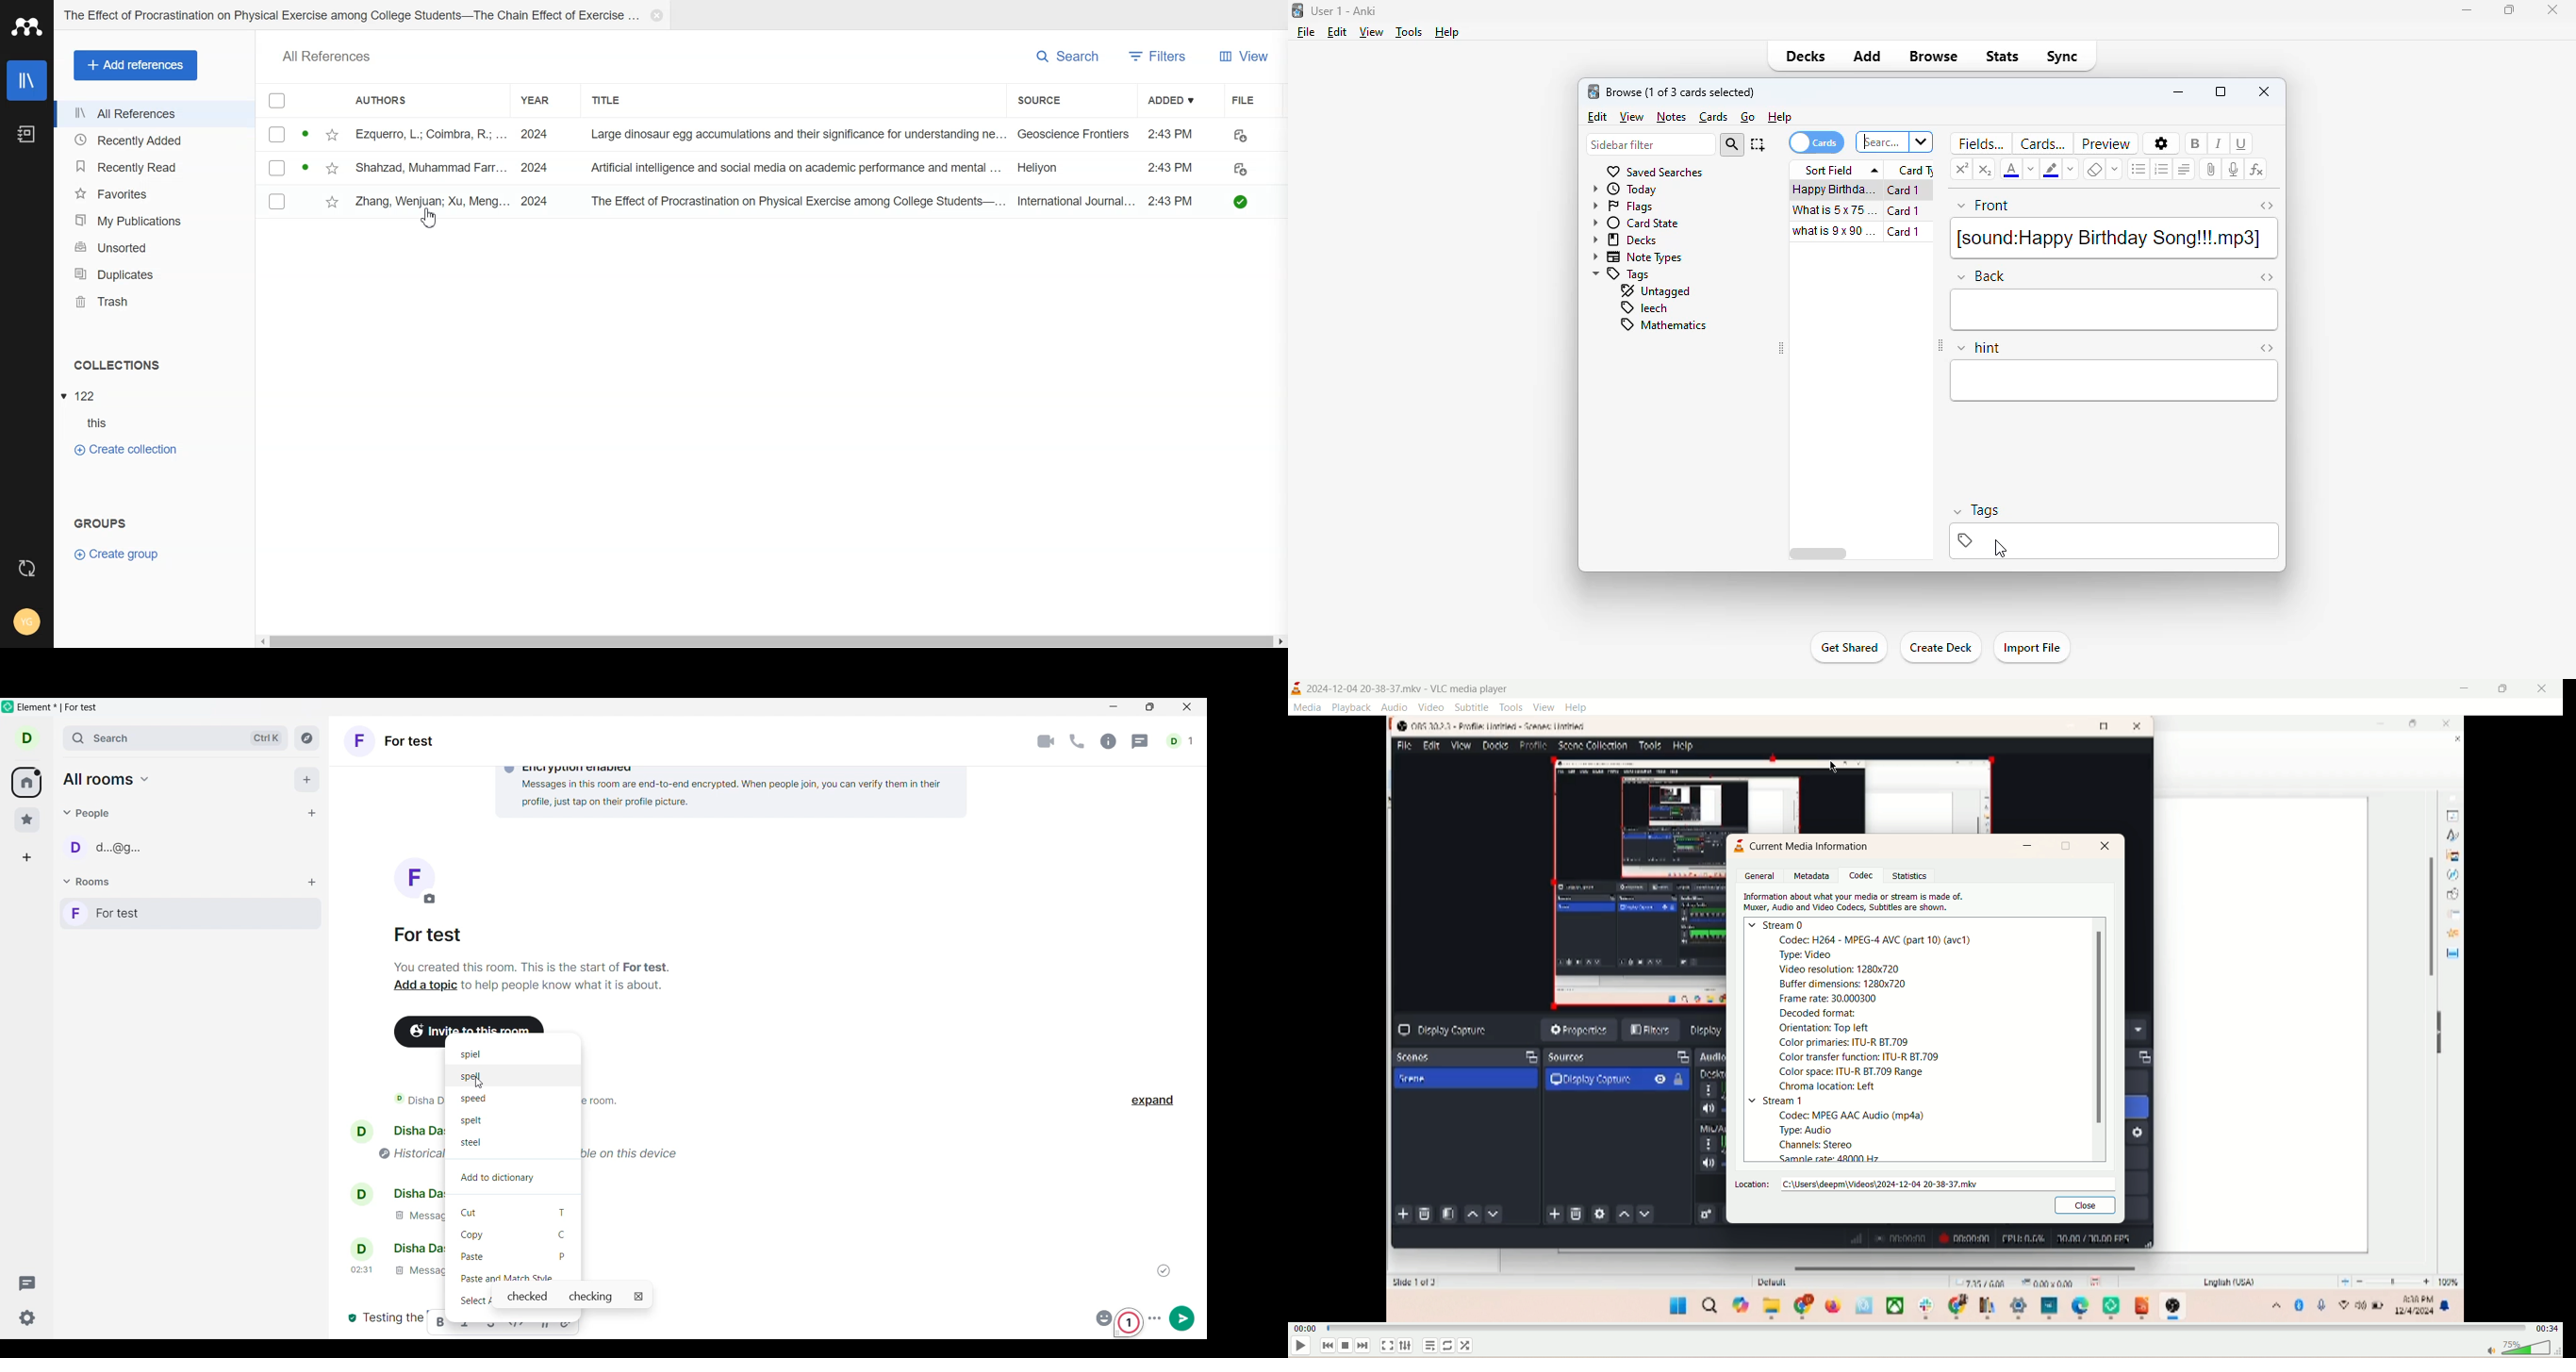  Describe the element at coordinates (2113, 239) in the screenshot. I see `[sound: Happy Birthday Song!!!.mp3}` at that location.